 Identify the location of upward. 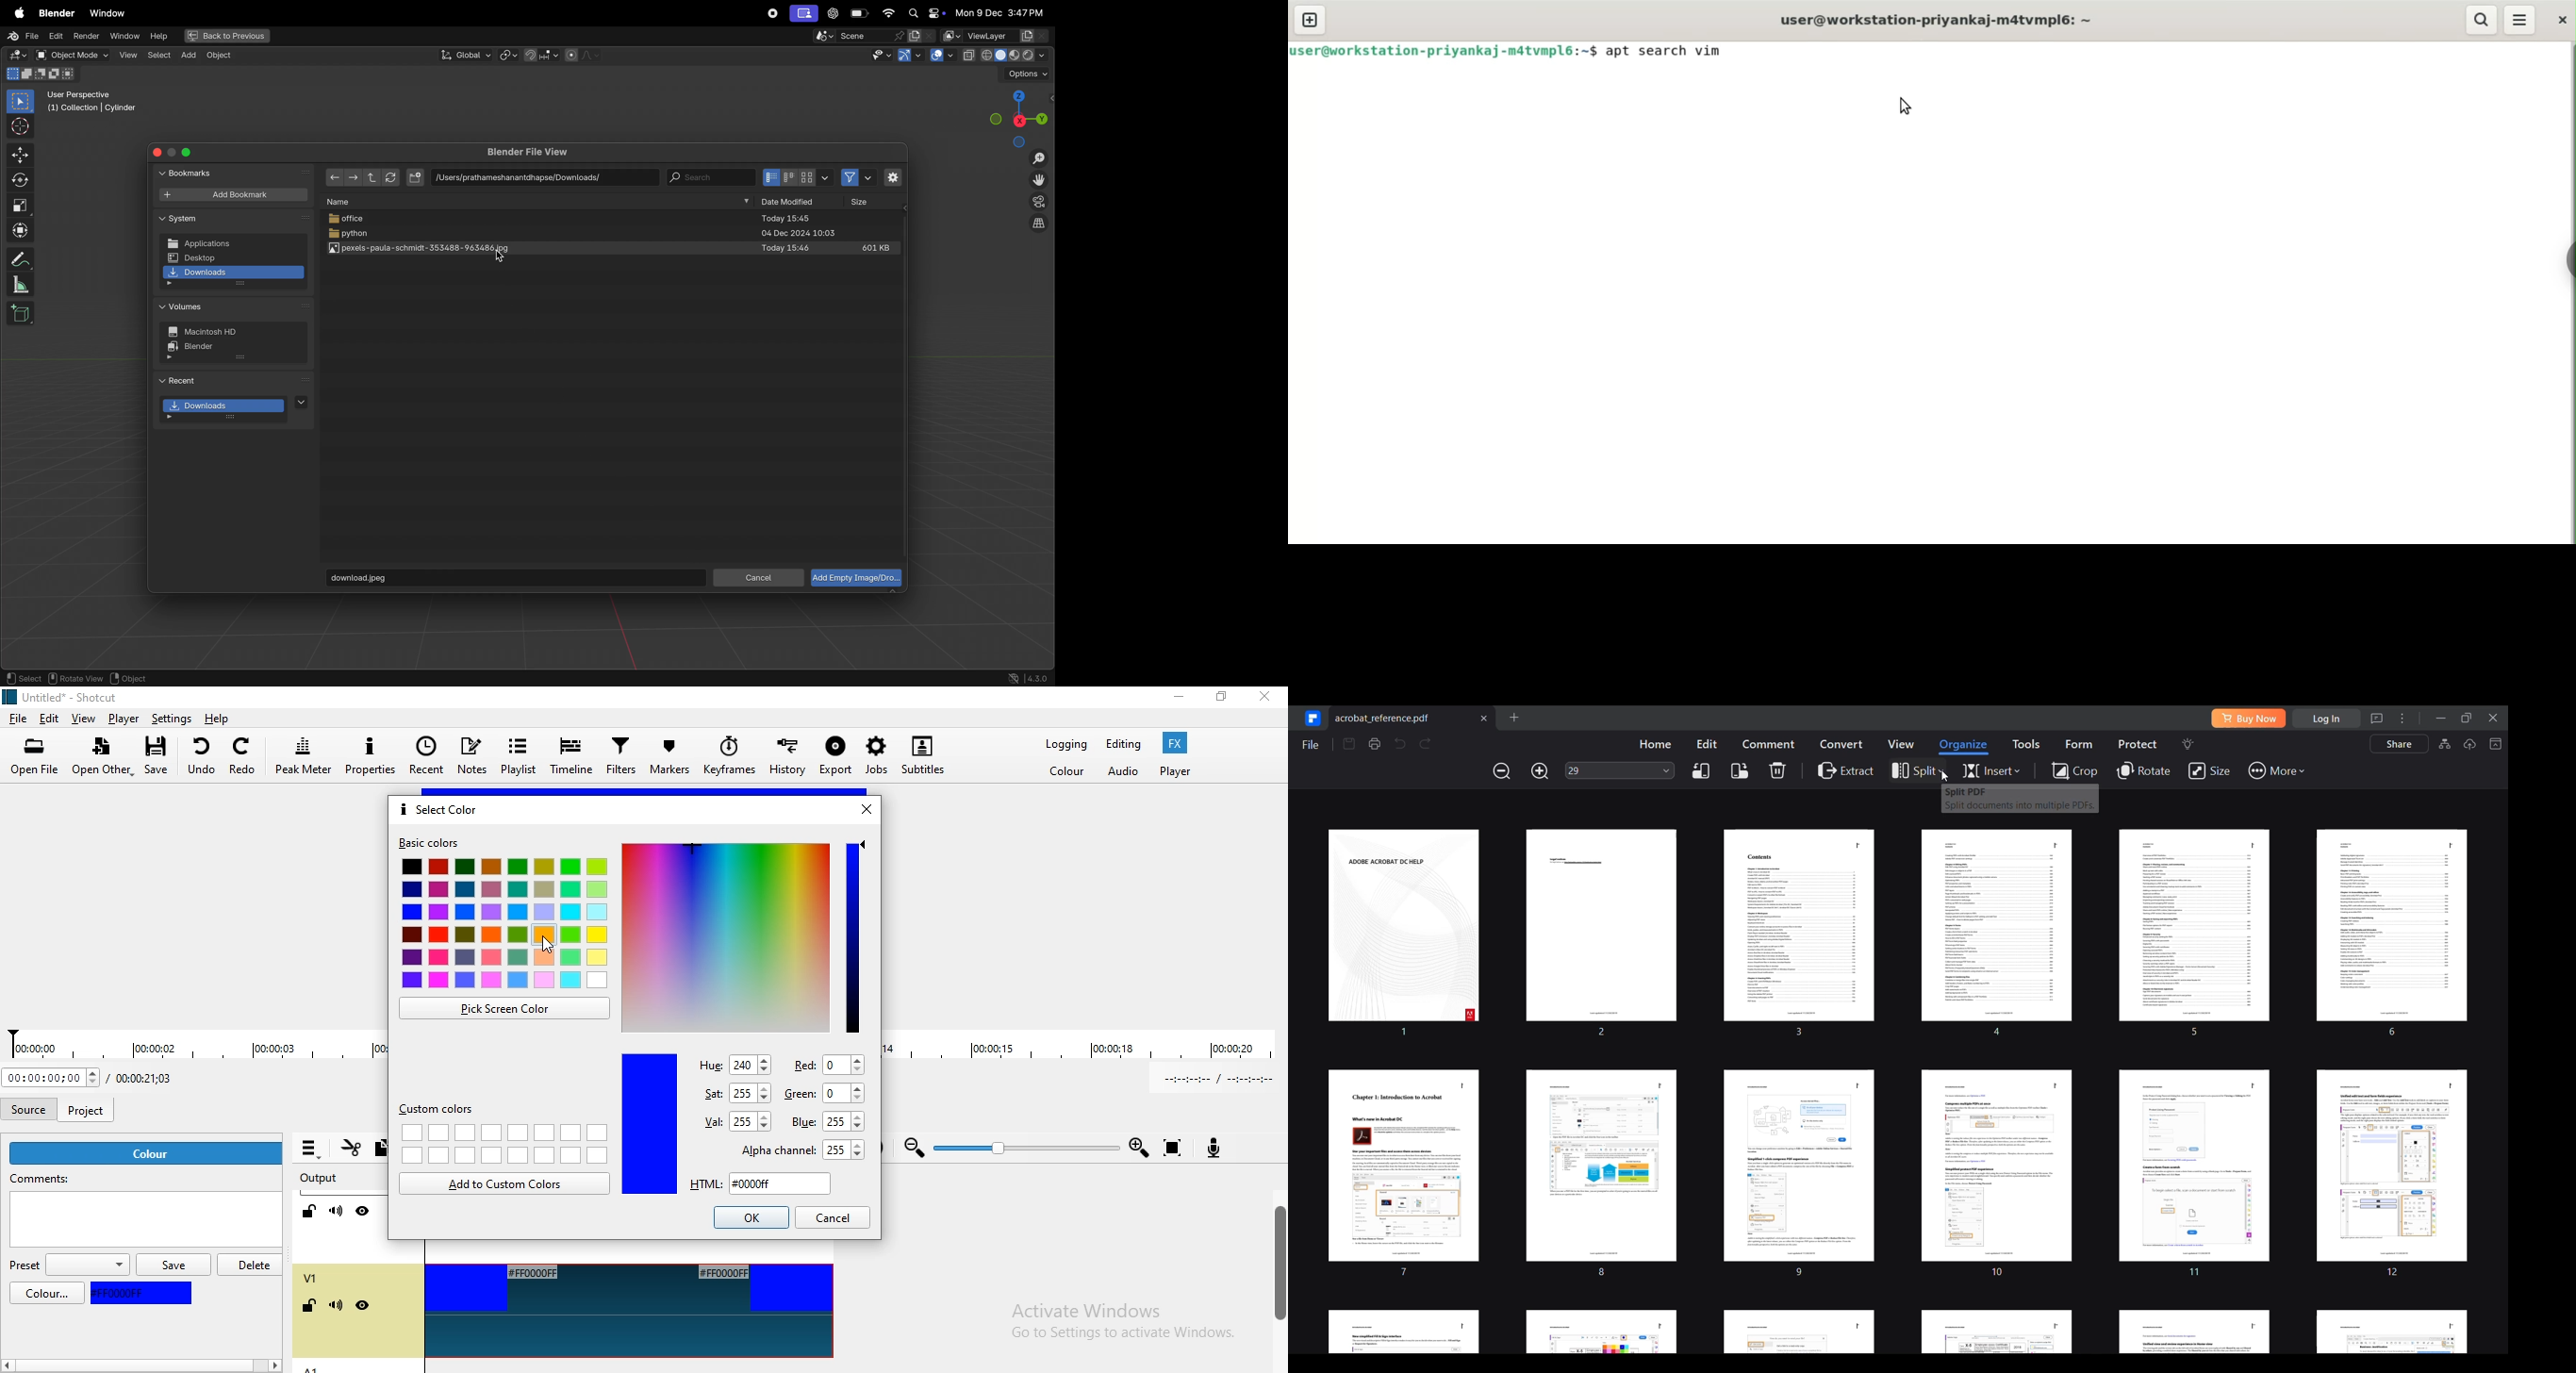
(369, 177).